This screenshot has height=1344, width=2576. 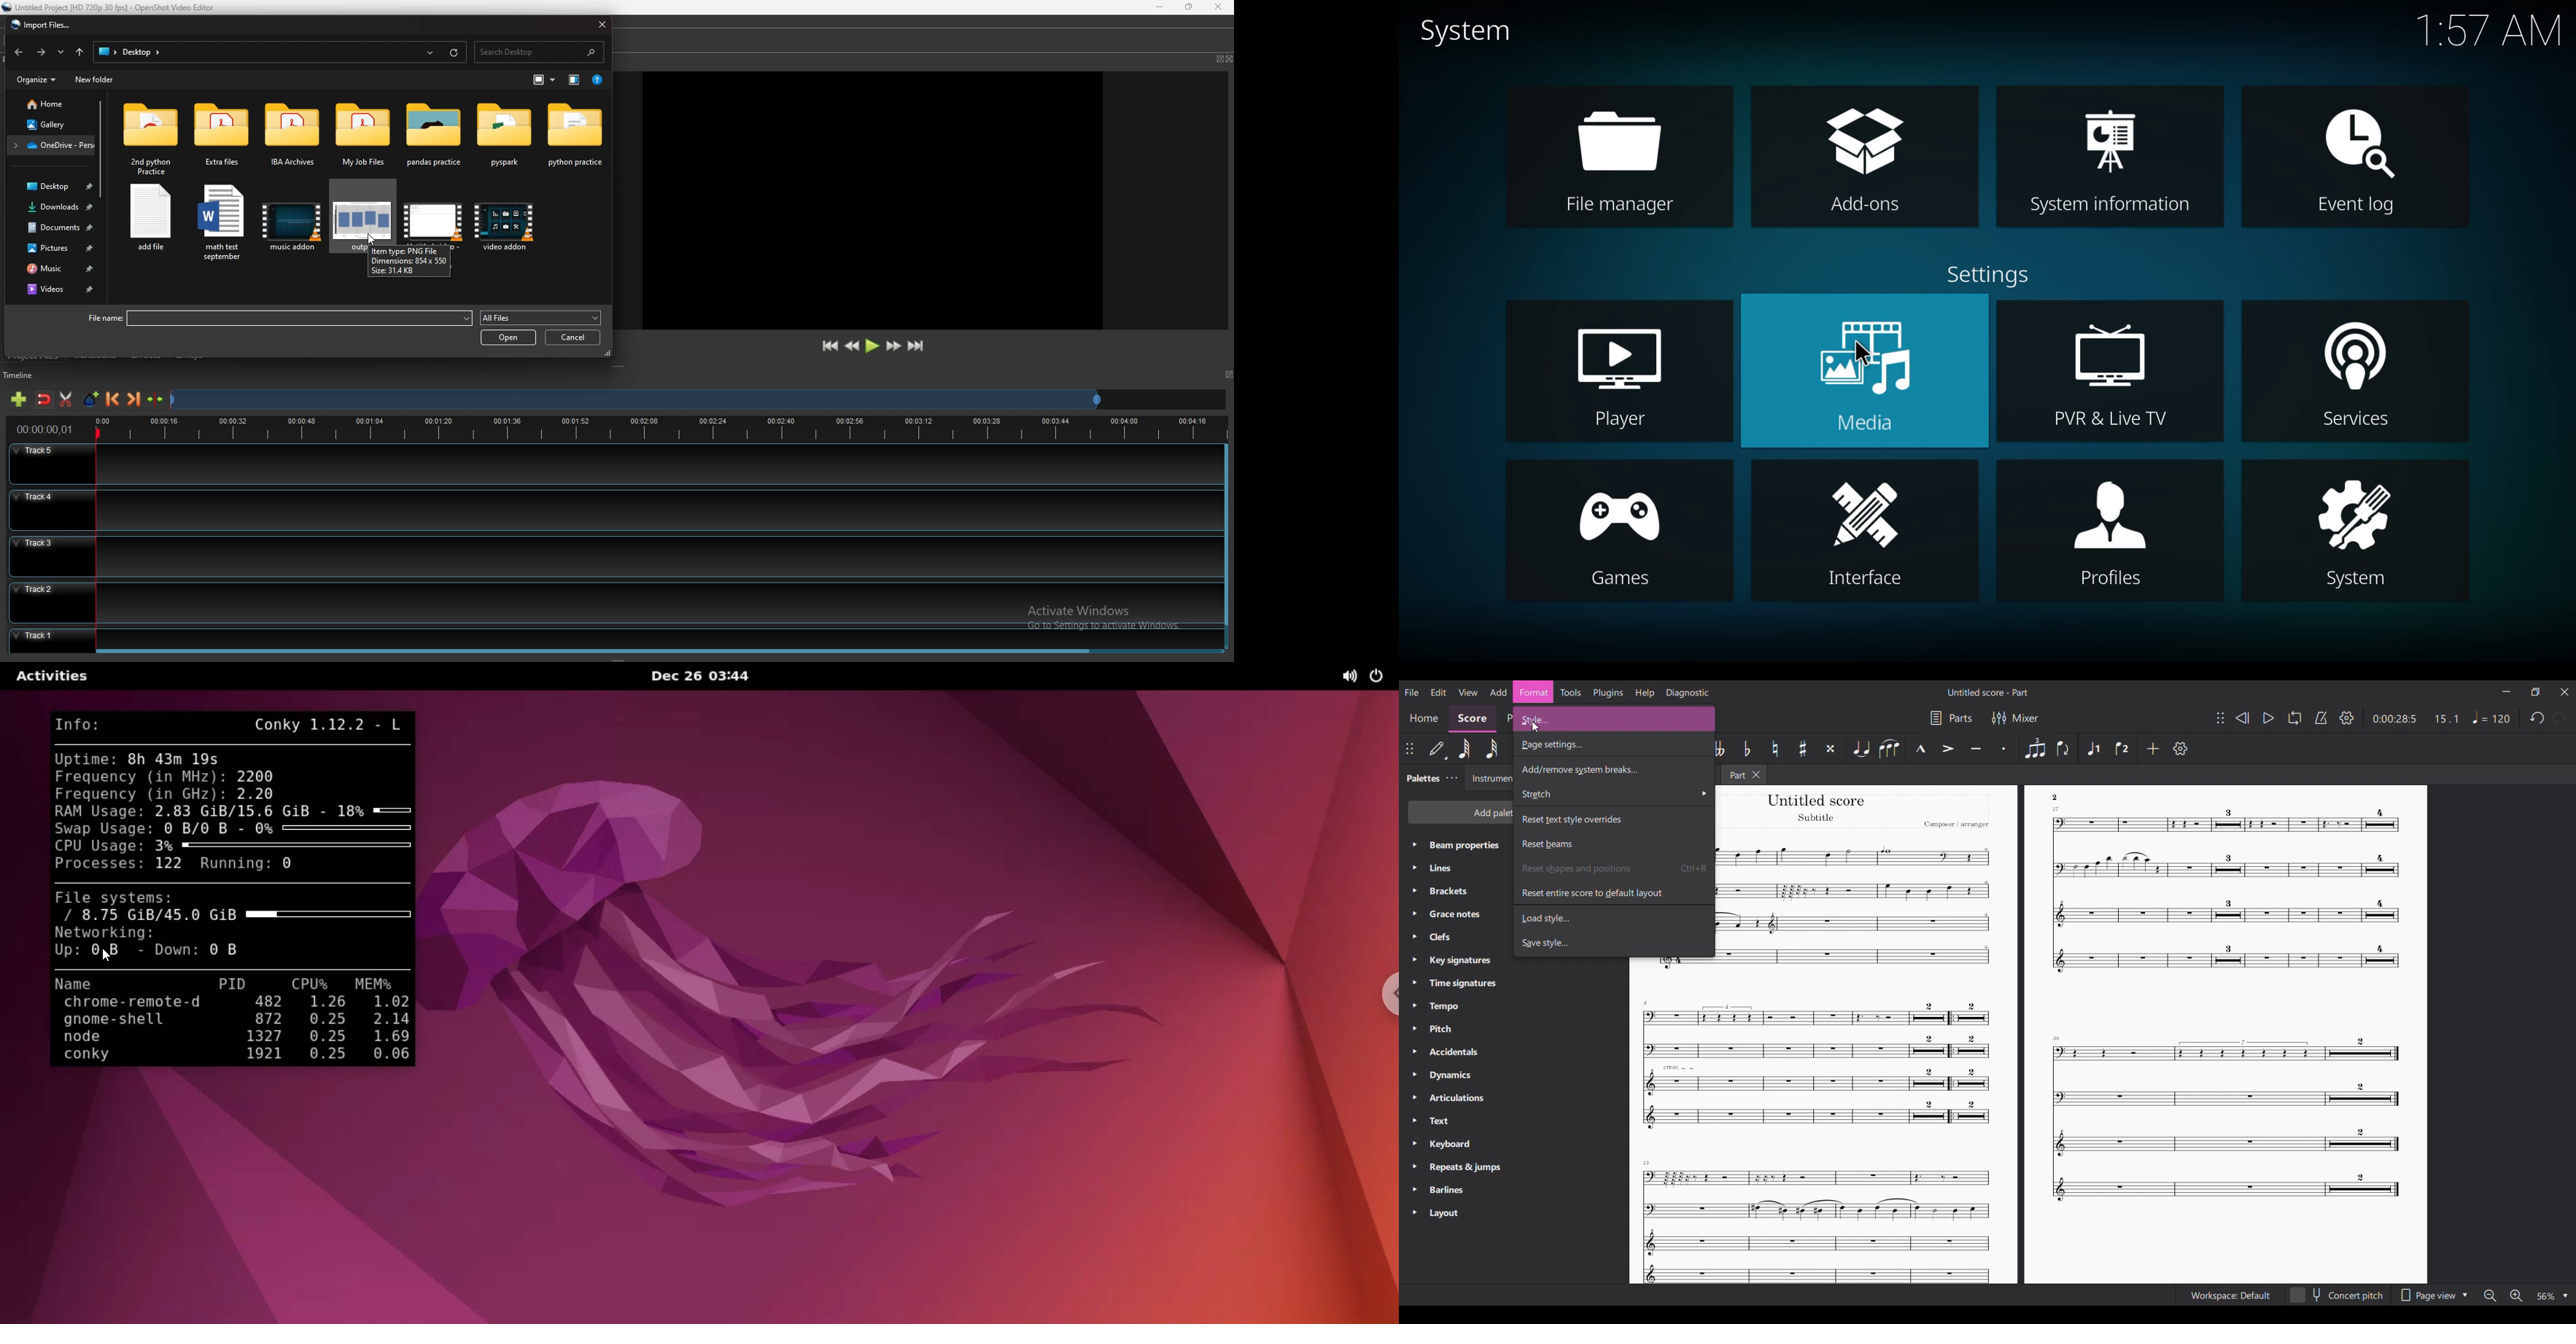 What do you see at coordinates (1473, 719) in the screenshot?
I see `Score section` at bounding box center [1473, 719].